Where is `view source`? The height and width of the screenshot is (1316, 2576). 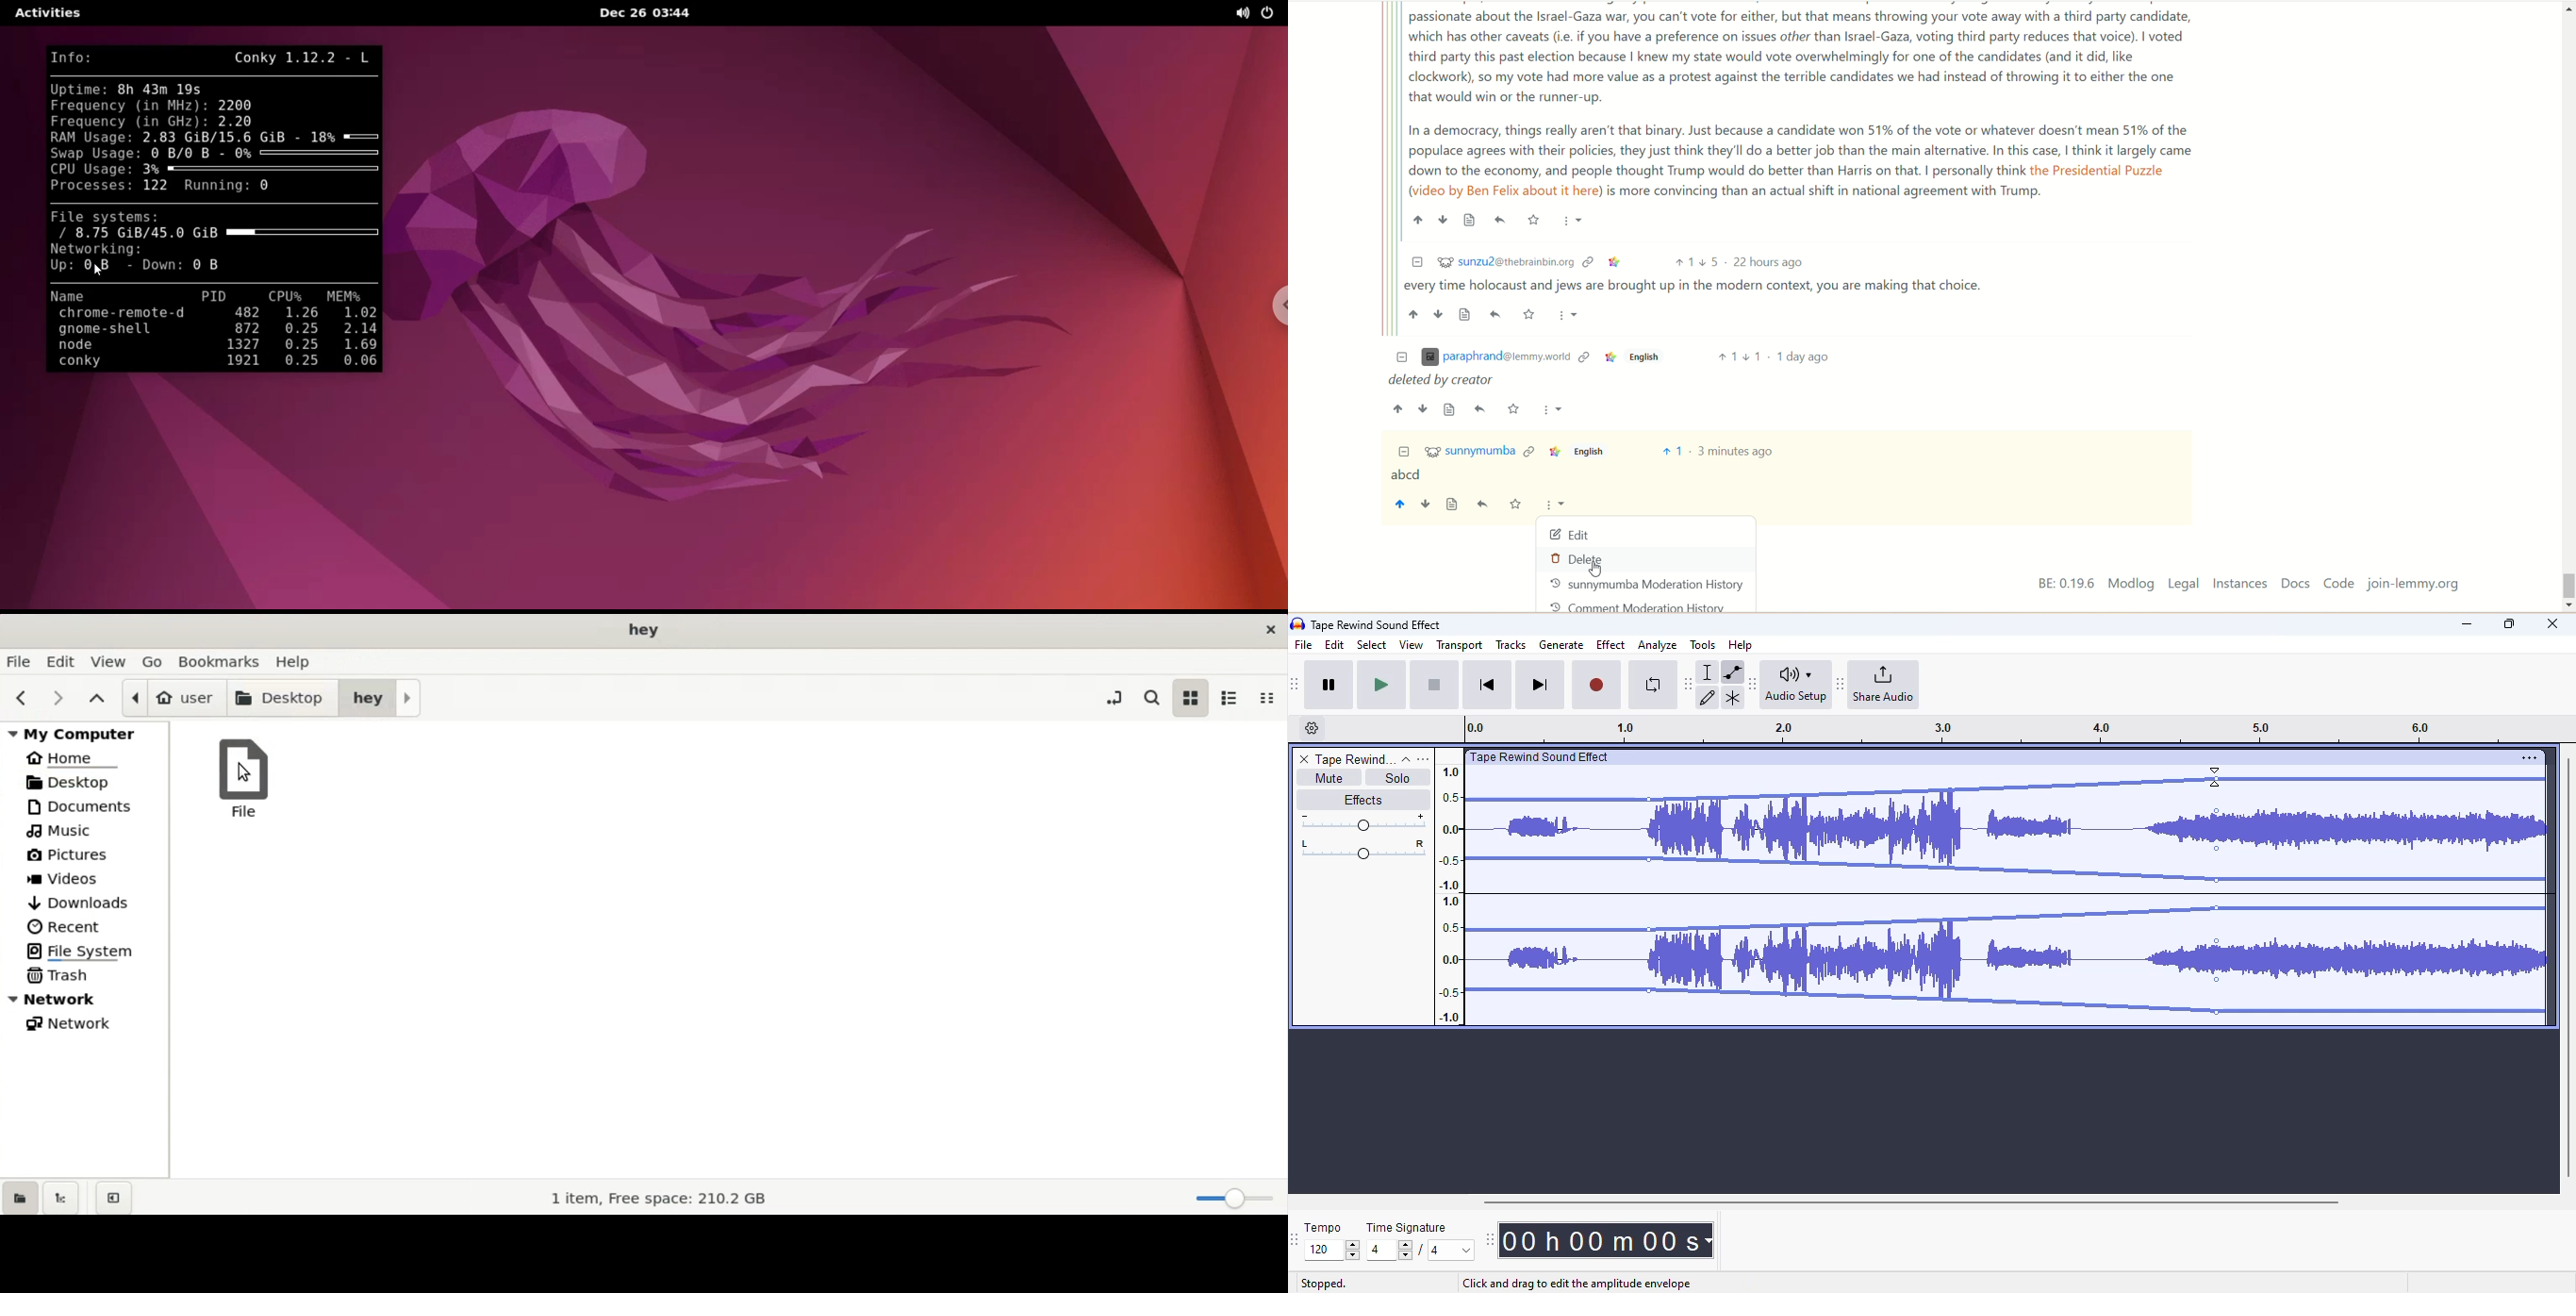 view source is located at coordinates (1452, 505).